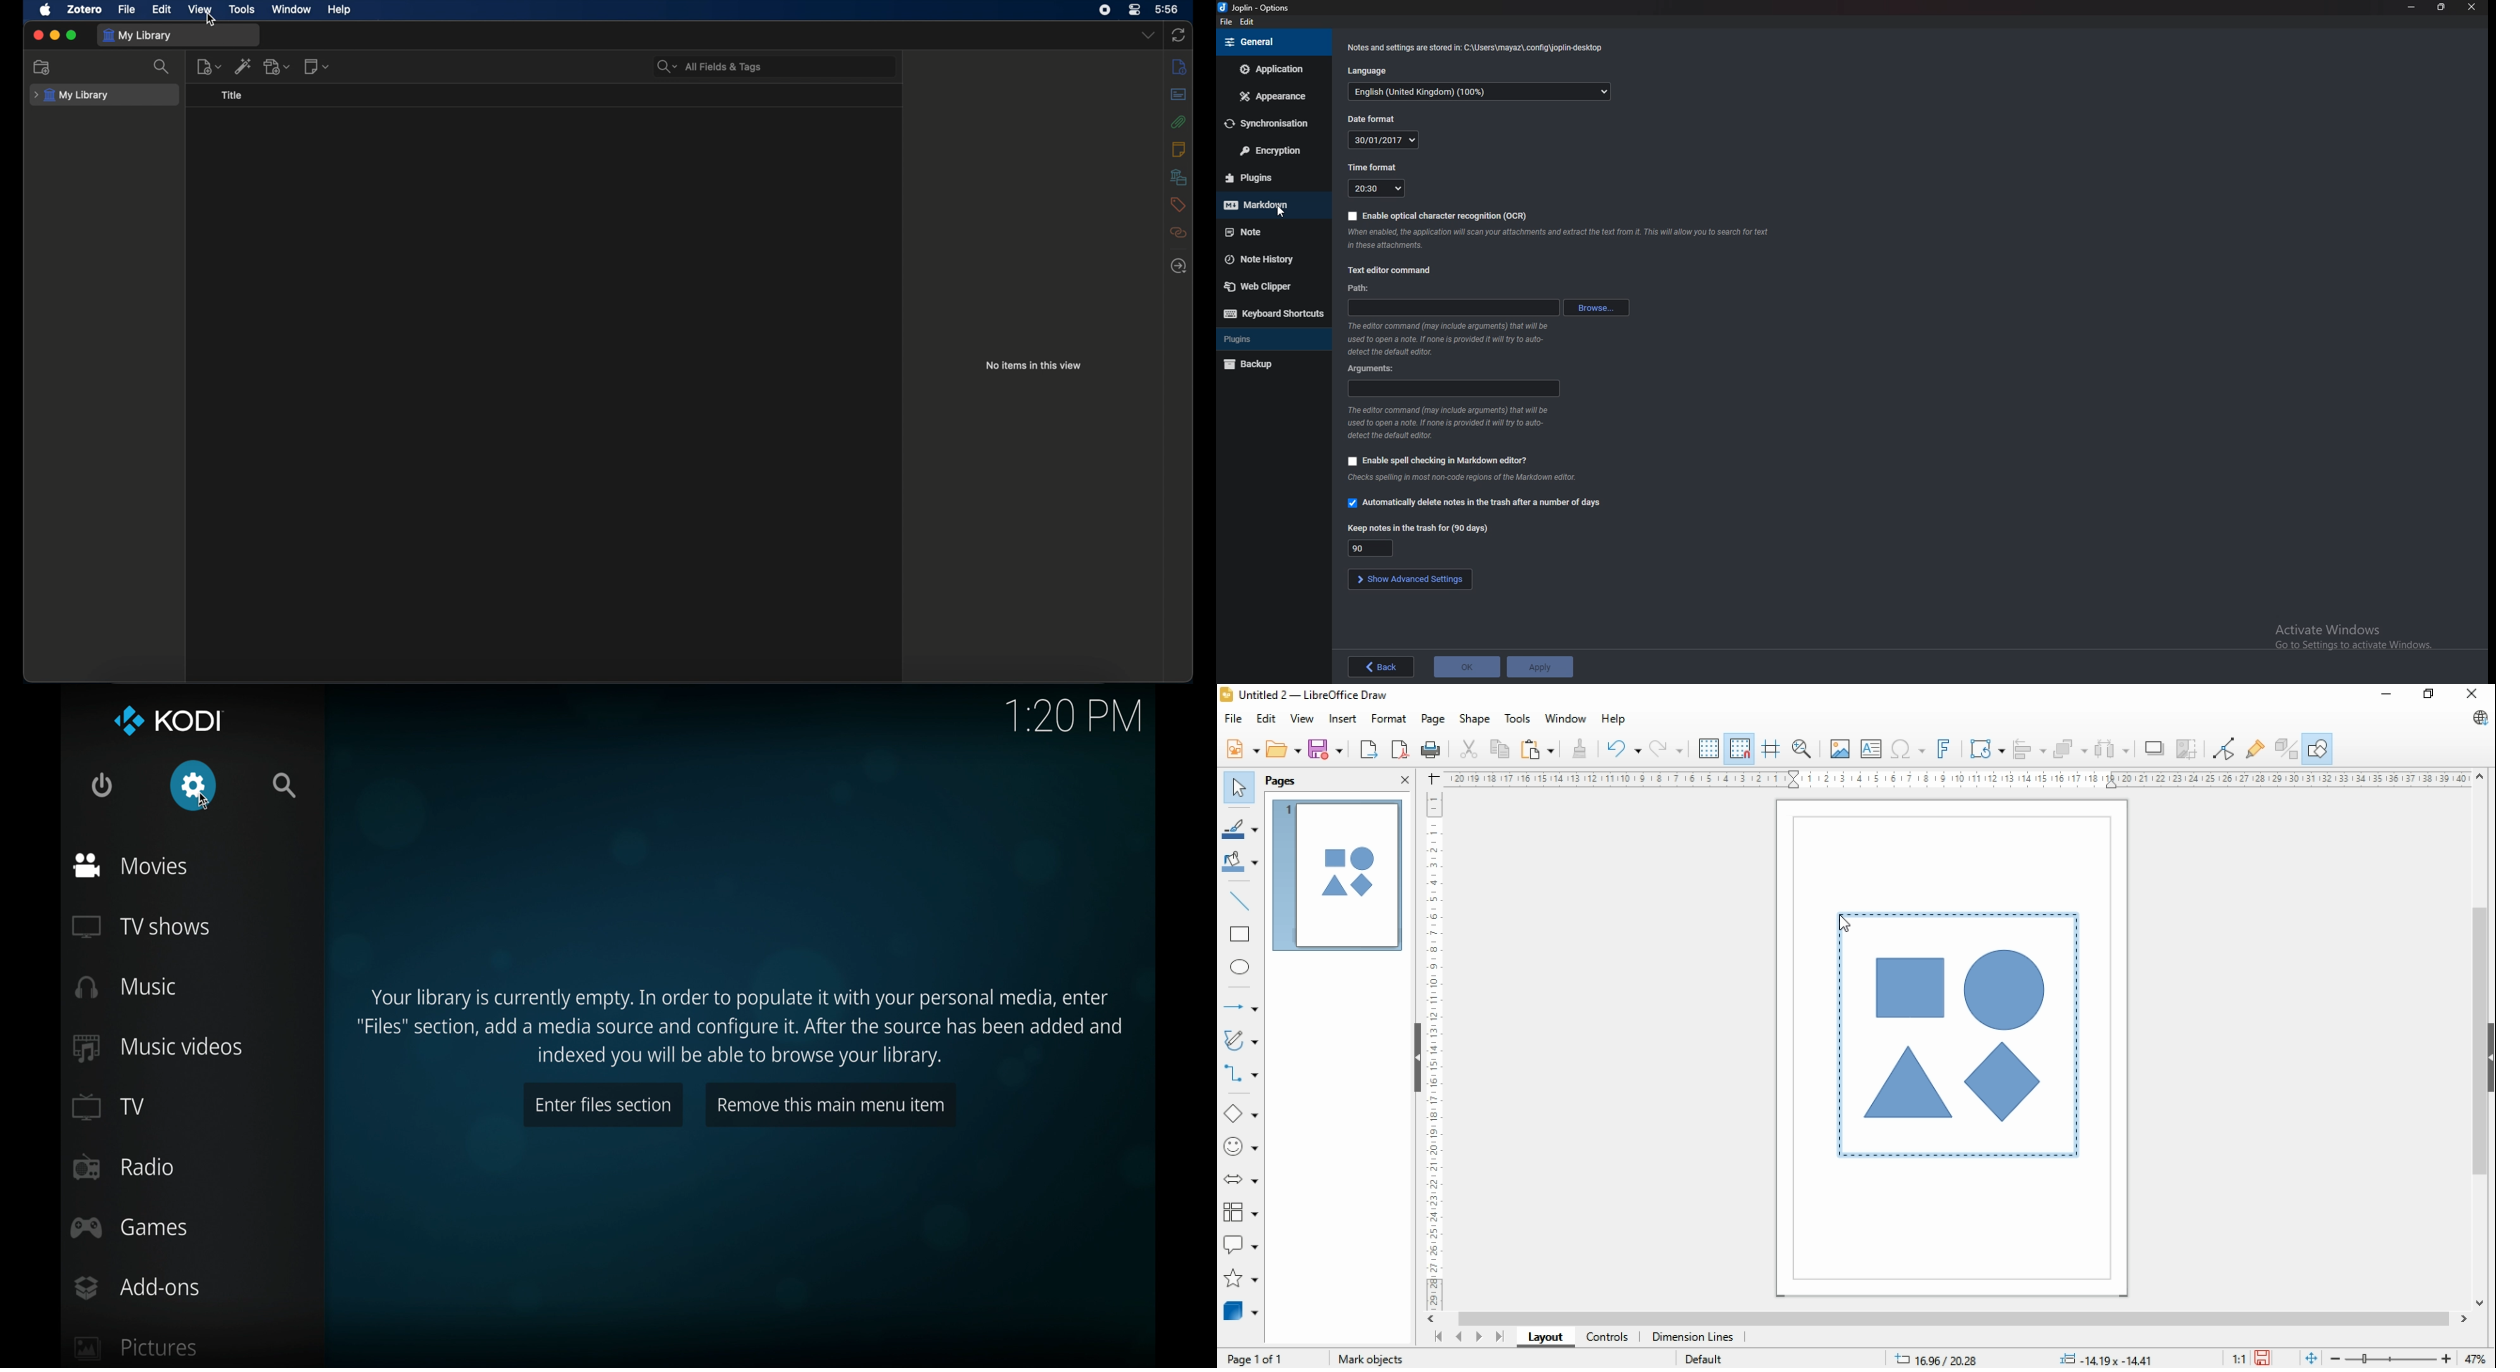 This screenshot has height=1372, width=2520. Describe the element at coordinates (1871, 749) in the screenshot. I see `insert textbox` at that location.